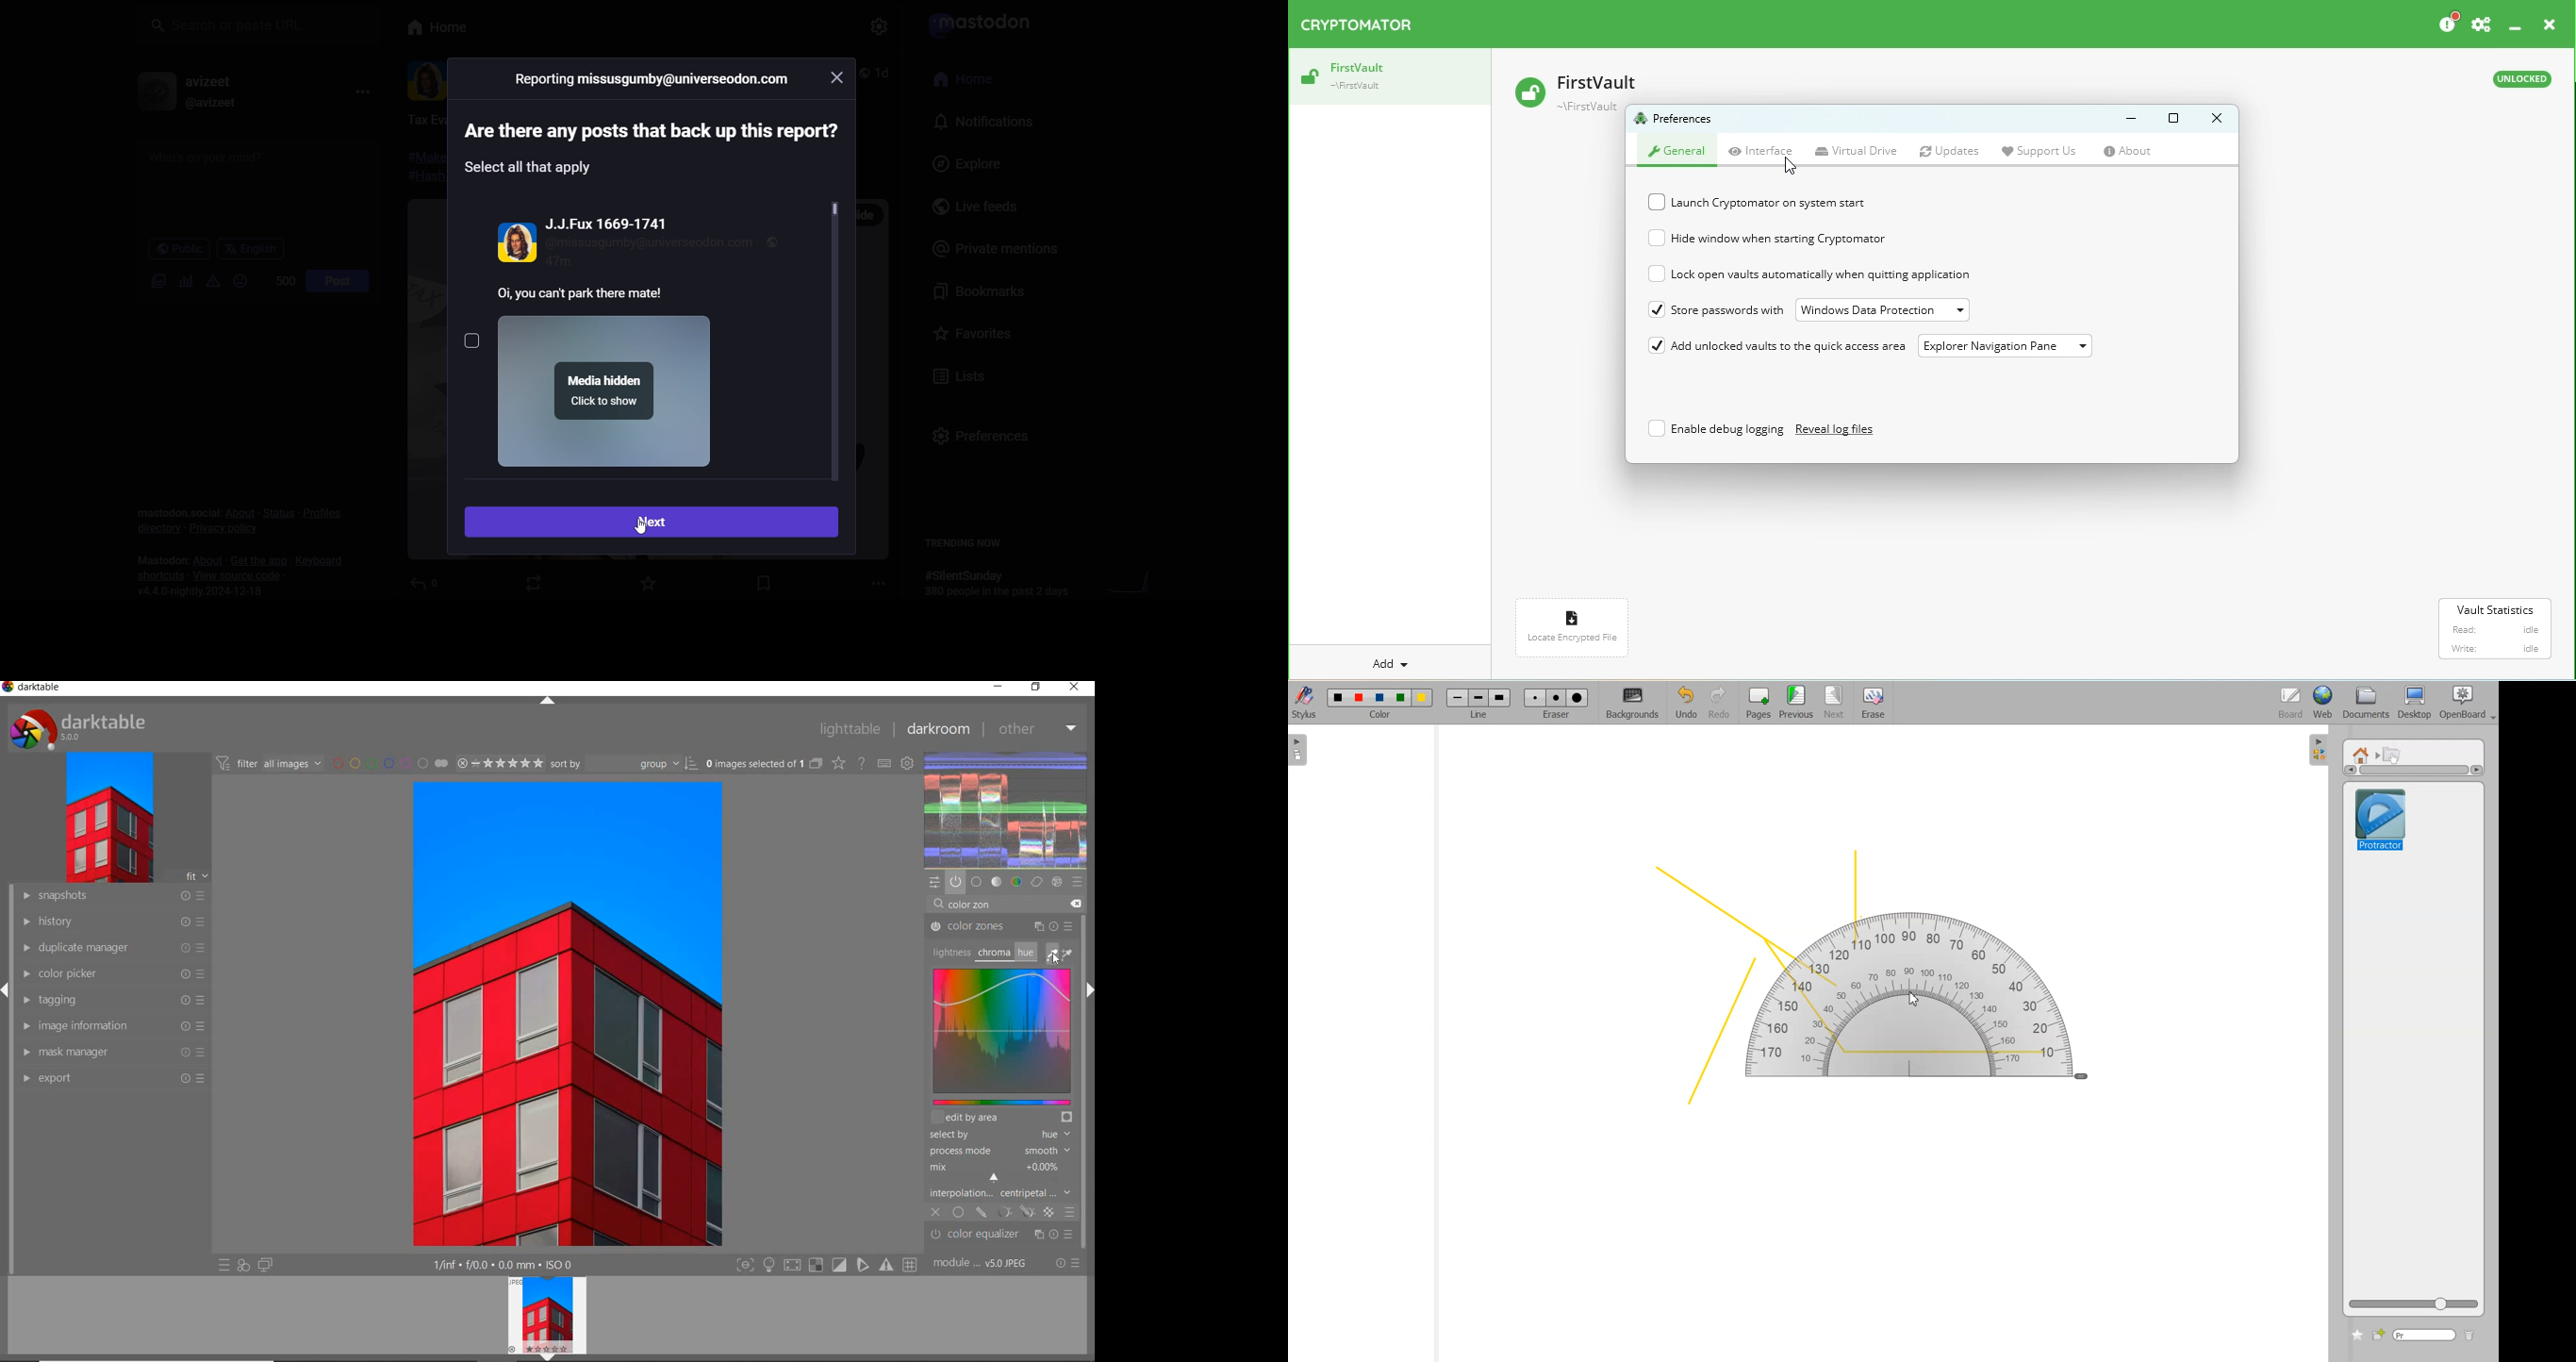 Image resolution: width=2576 pixels, height=1372 pixels. What do you see at coordinates (885, 1265) in the screenshot?
I see `focus mask` at bounding box center [885, 1265].